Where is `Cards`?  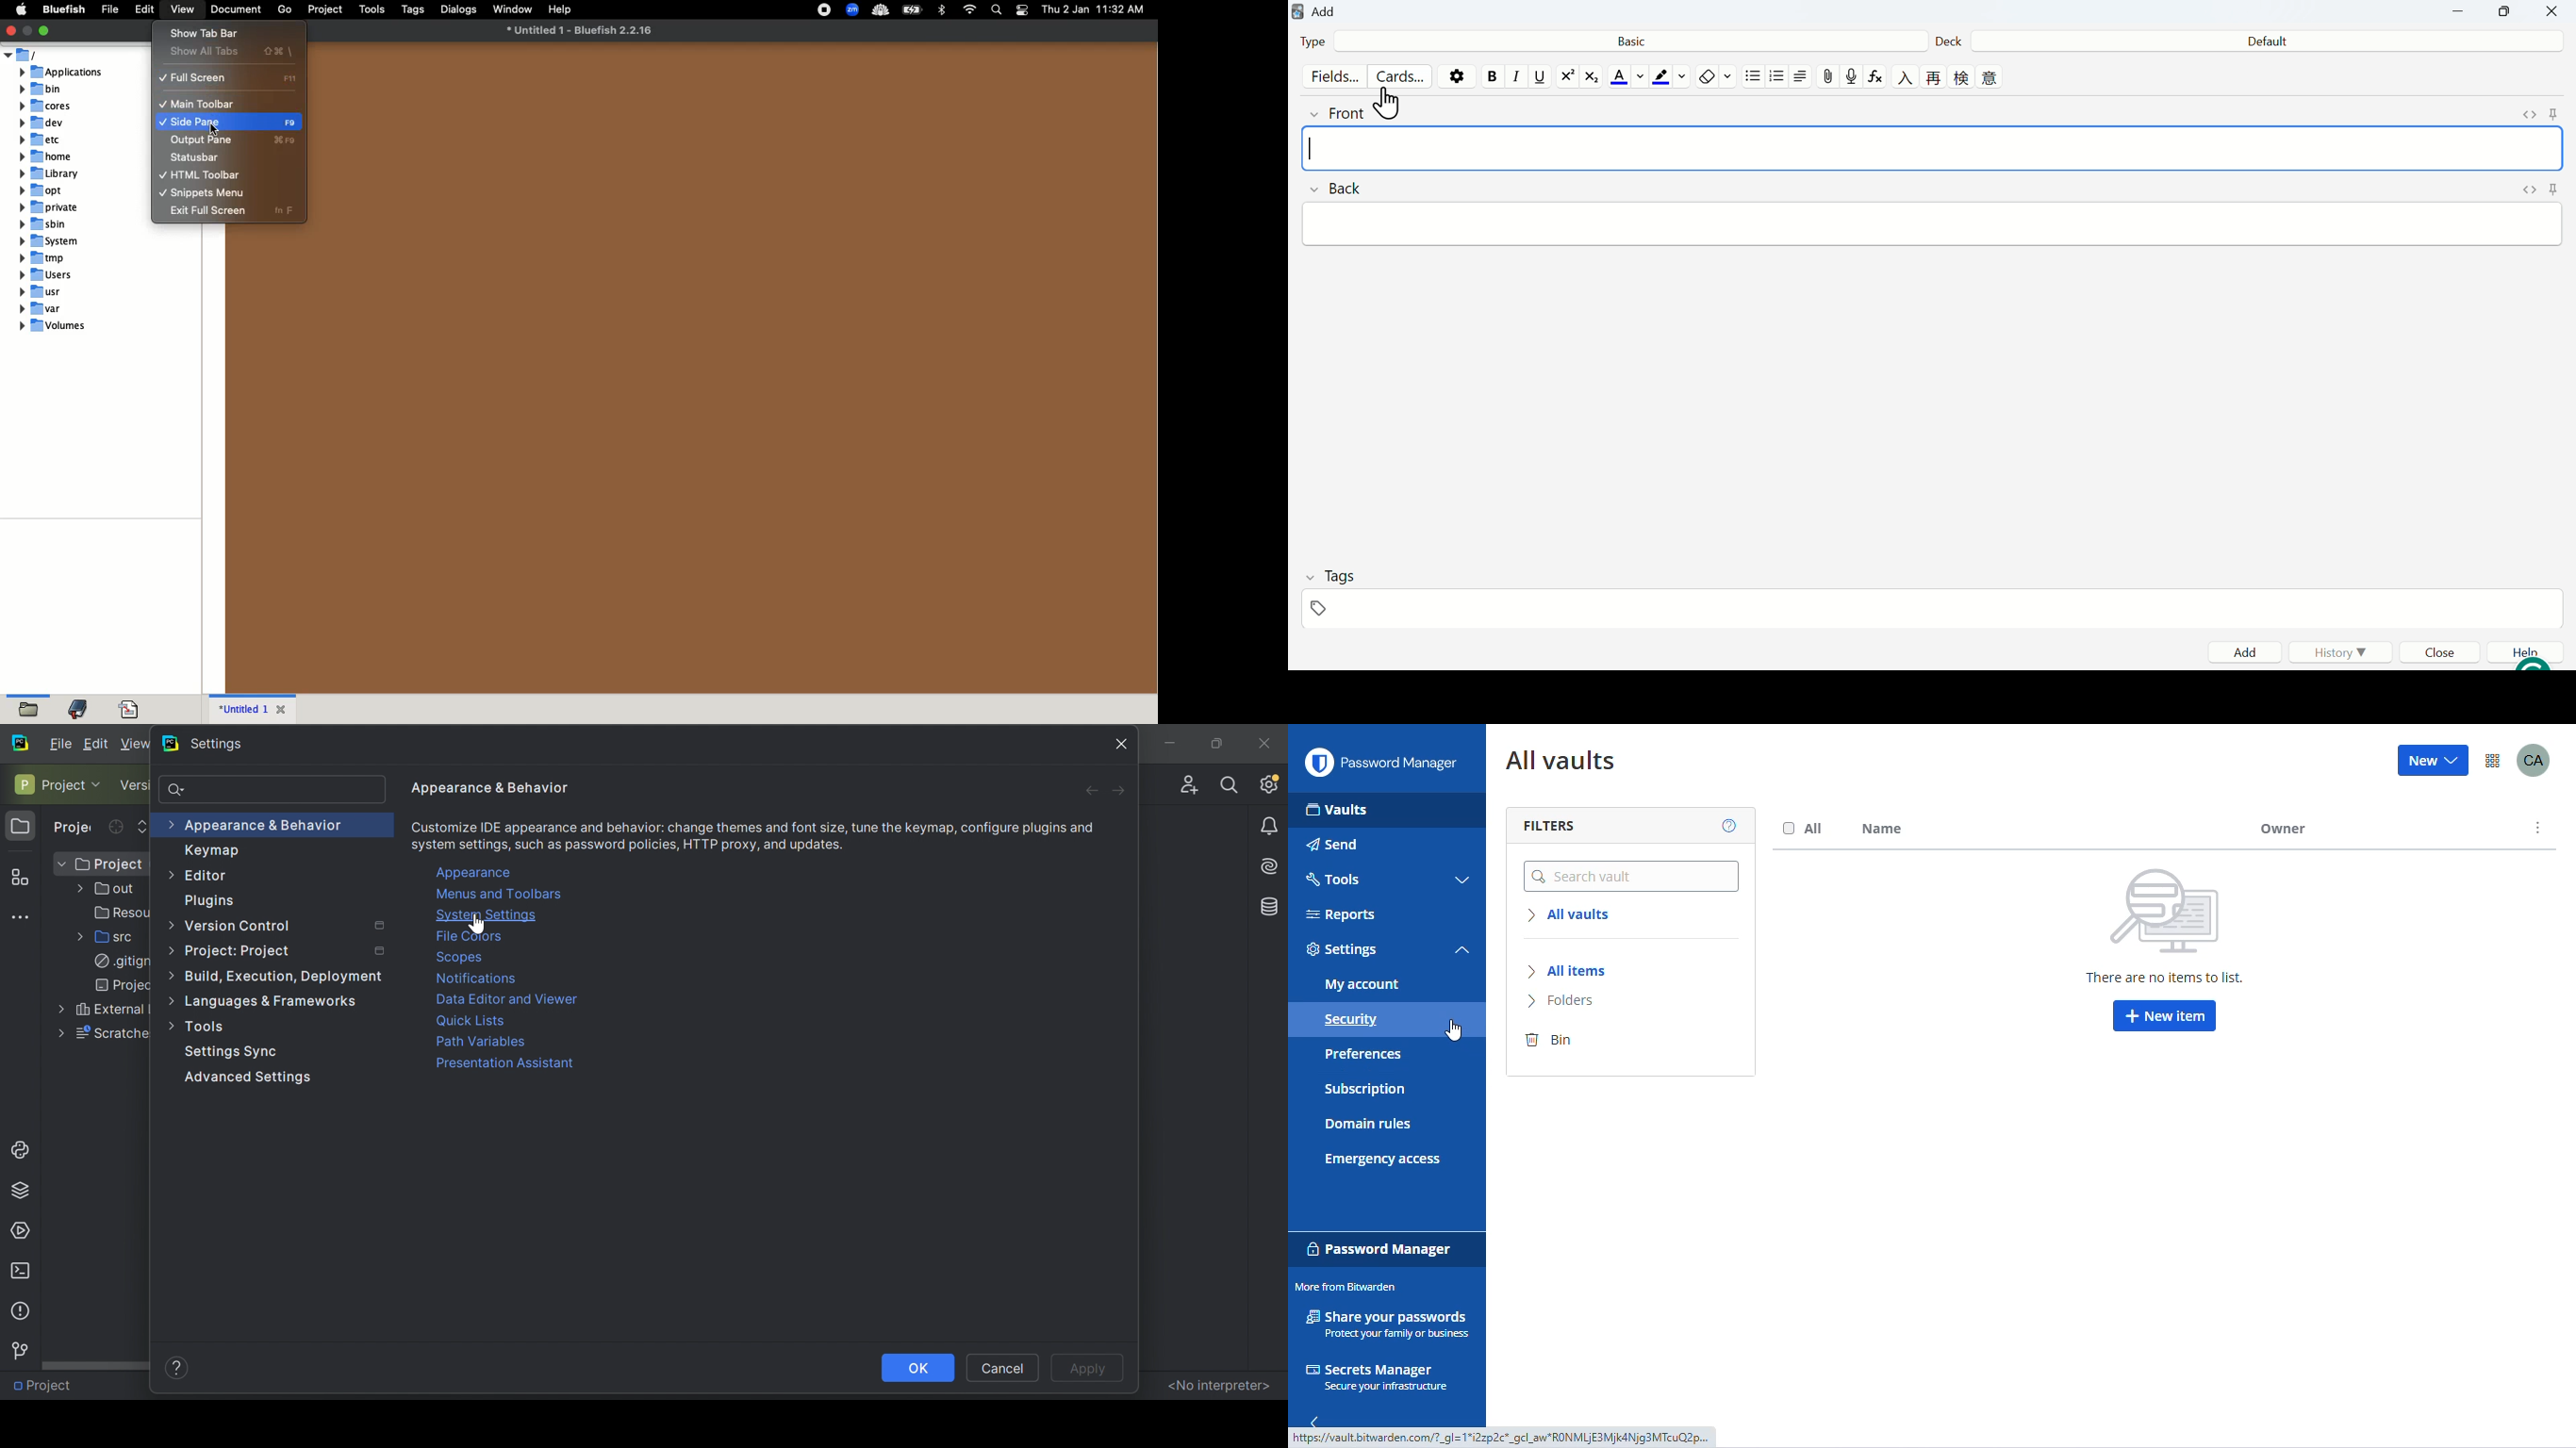 Cards is located at coordinates (1400, 76).